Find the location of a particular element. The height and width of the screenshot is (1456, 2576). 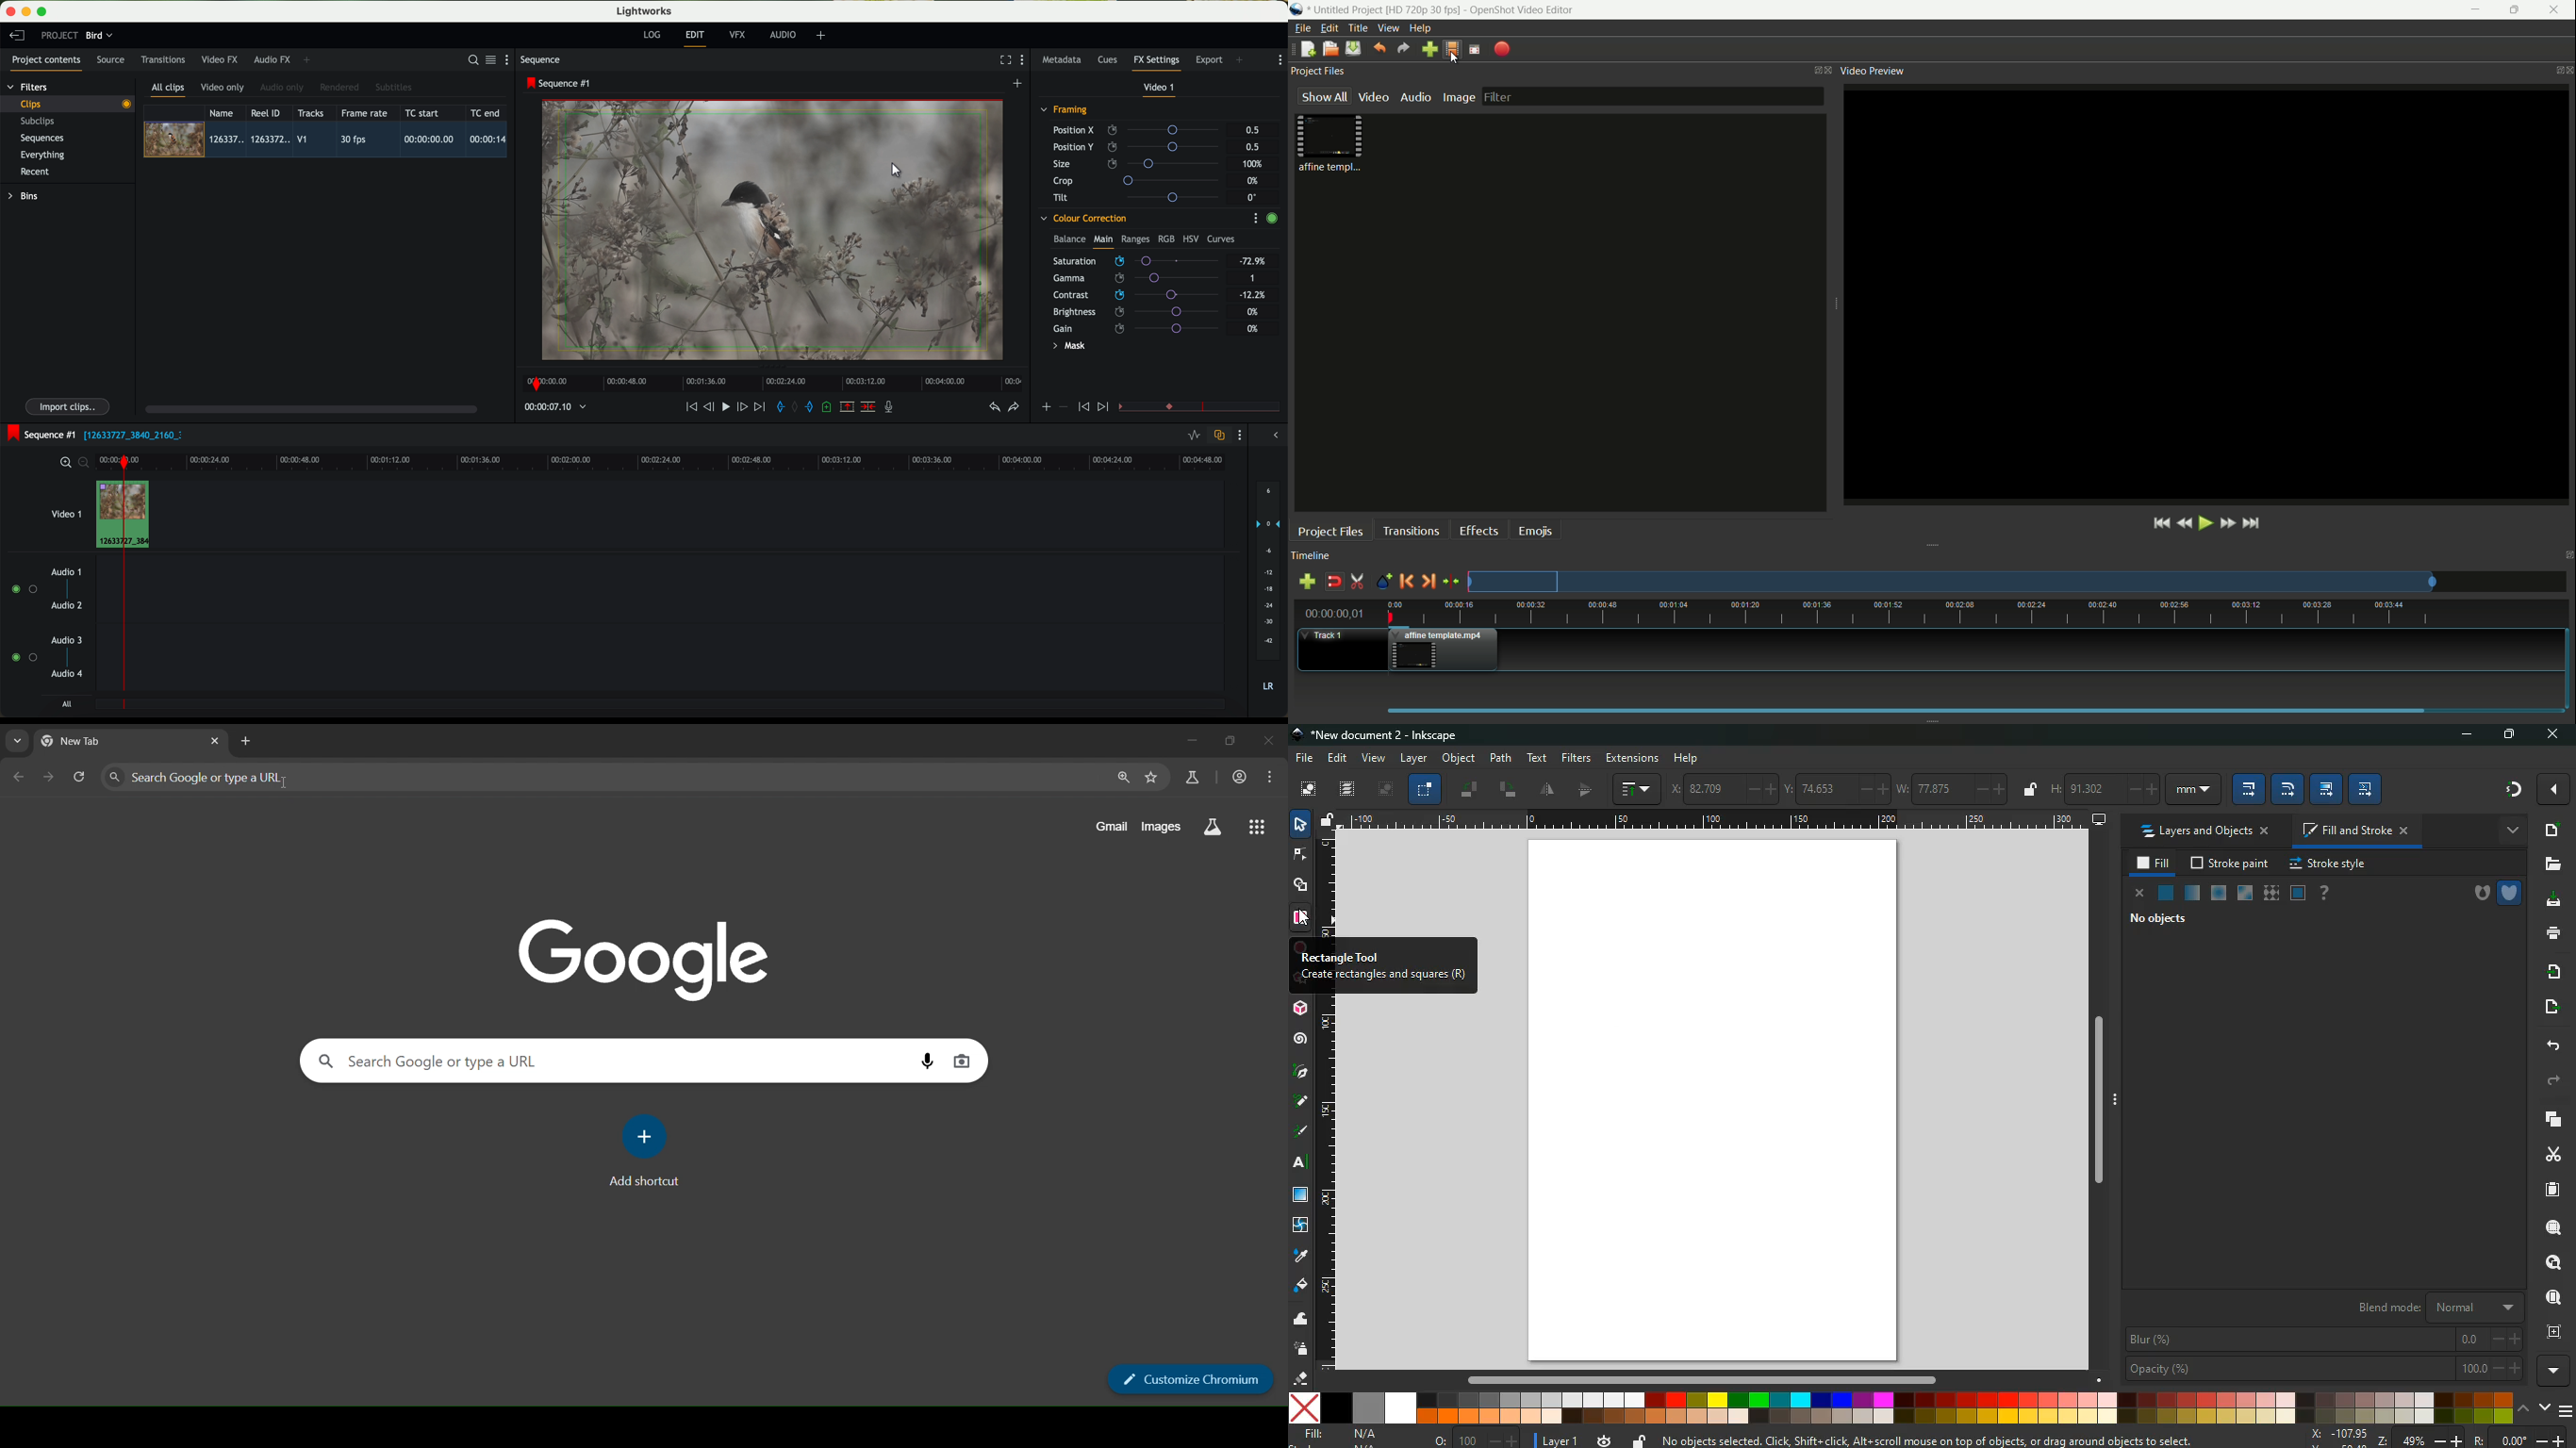

rewind is located at coordinates (2184, 523).